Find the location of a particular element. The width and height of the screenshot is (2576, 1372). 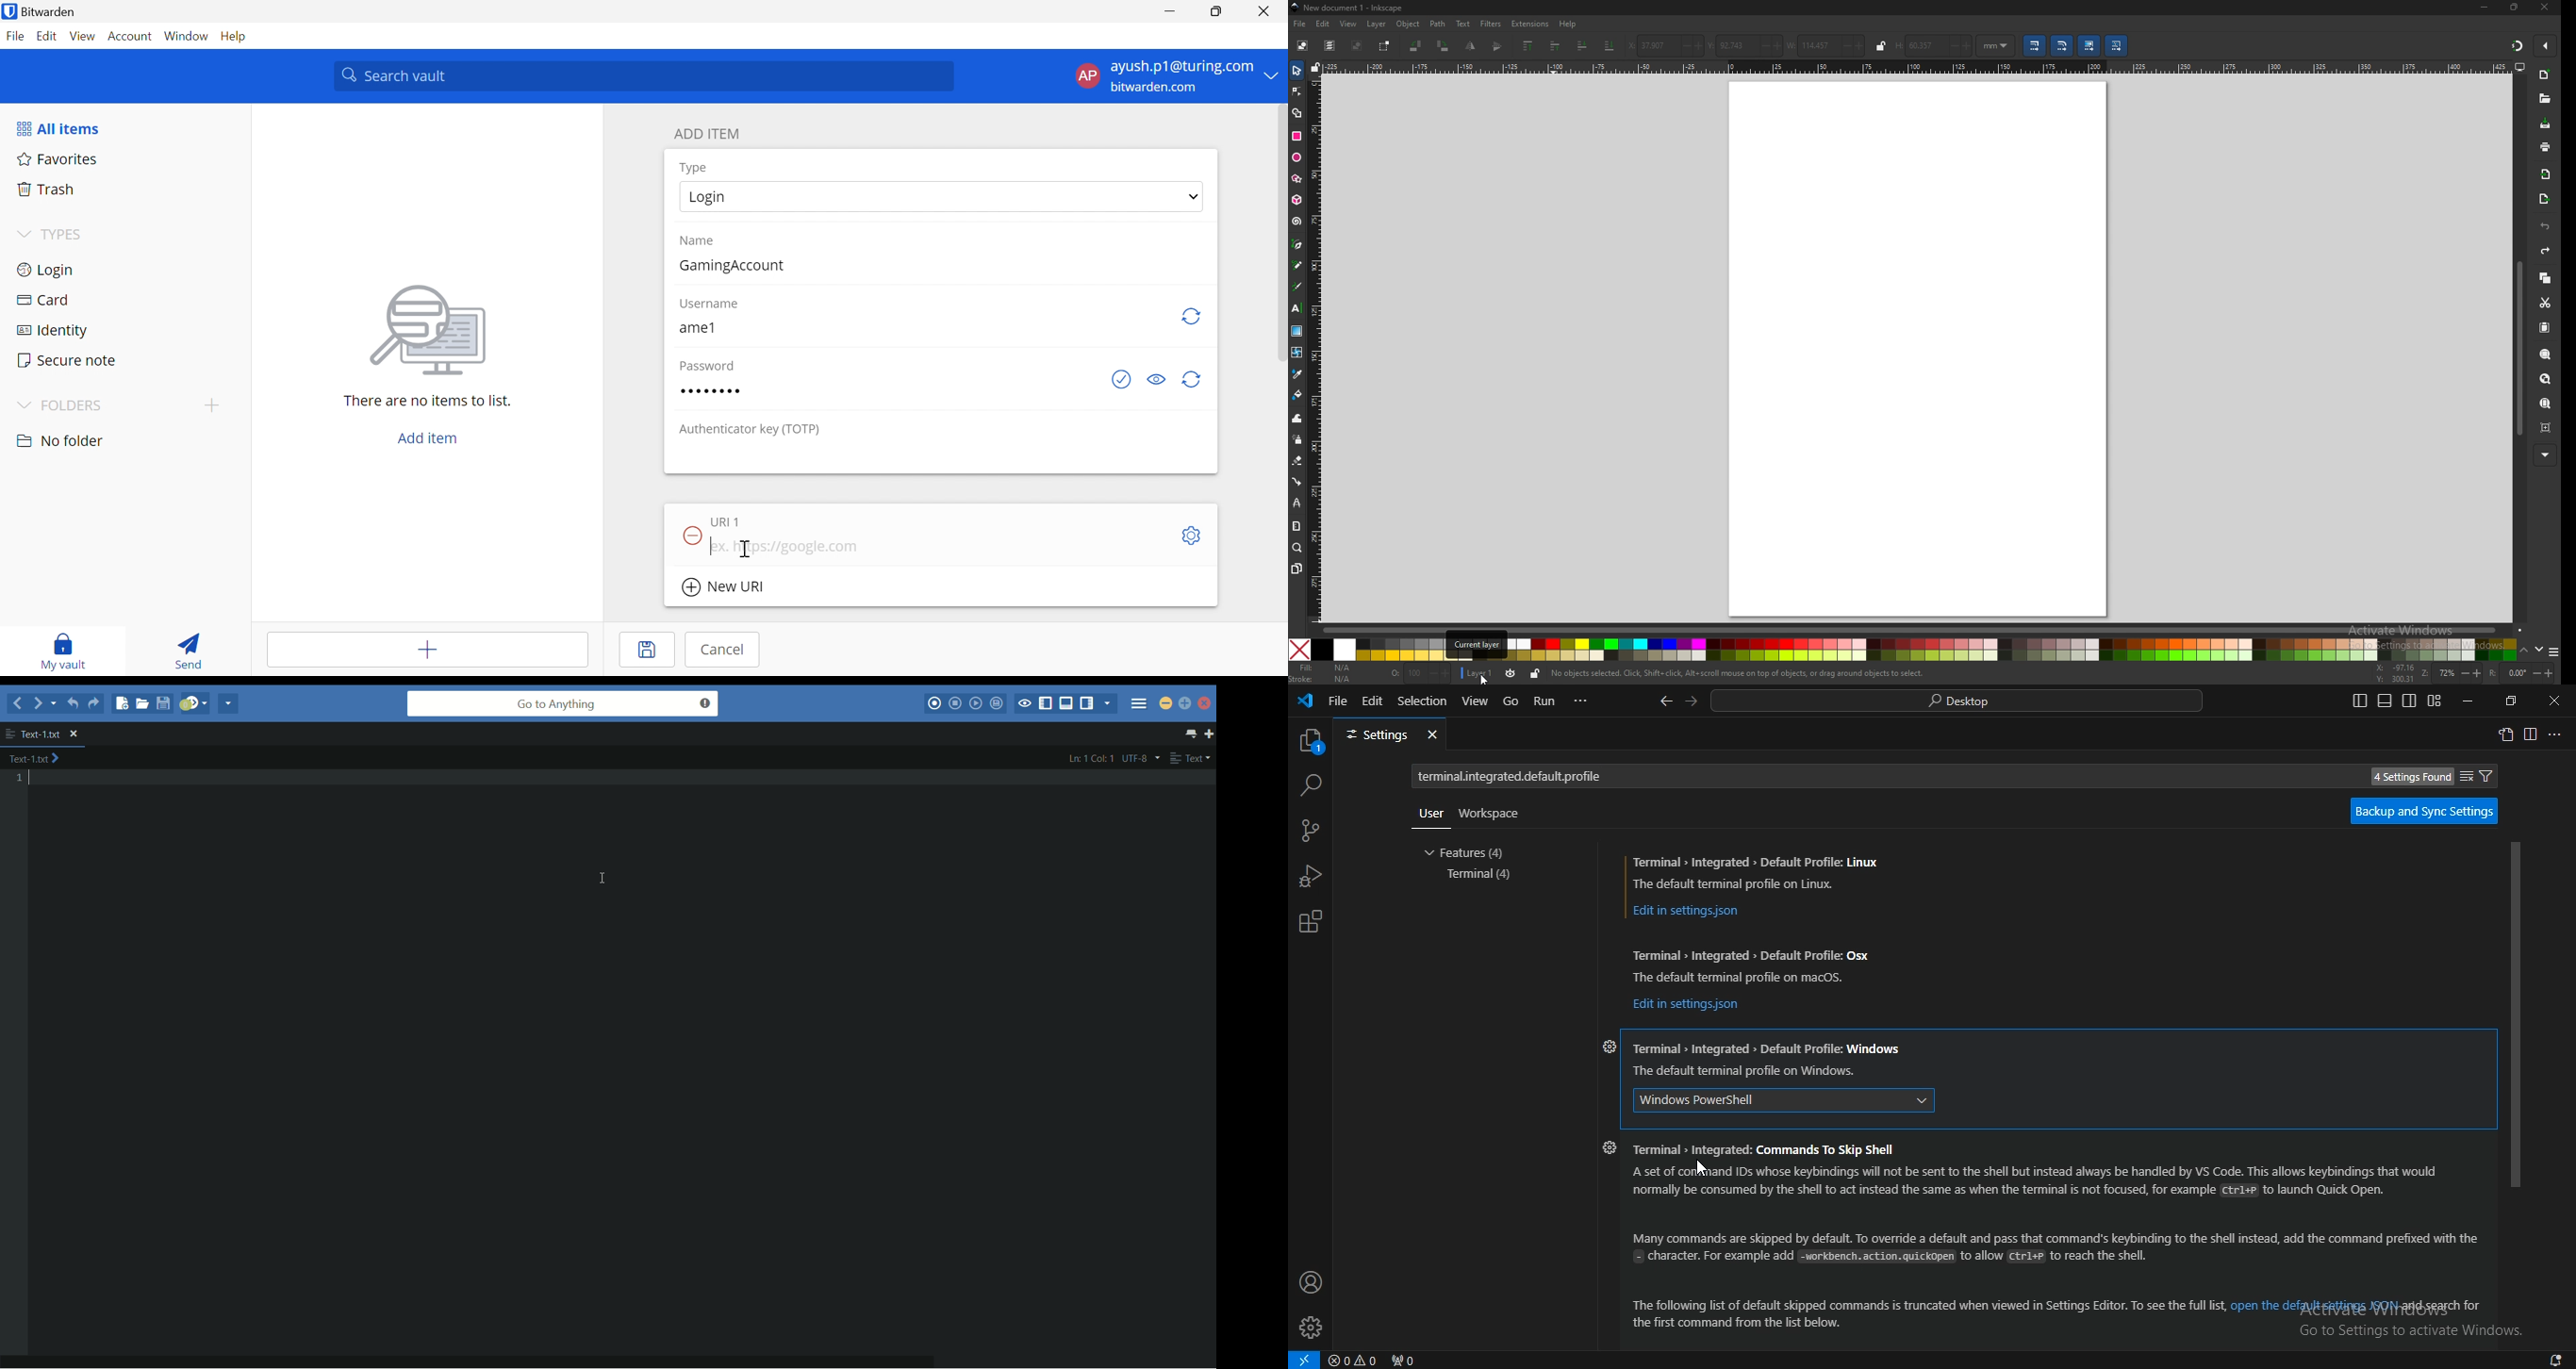

Edit is located at coordinates (49, 35).